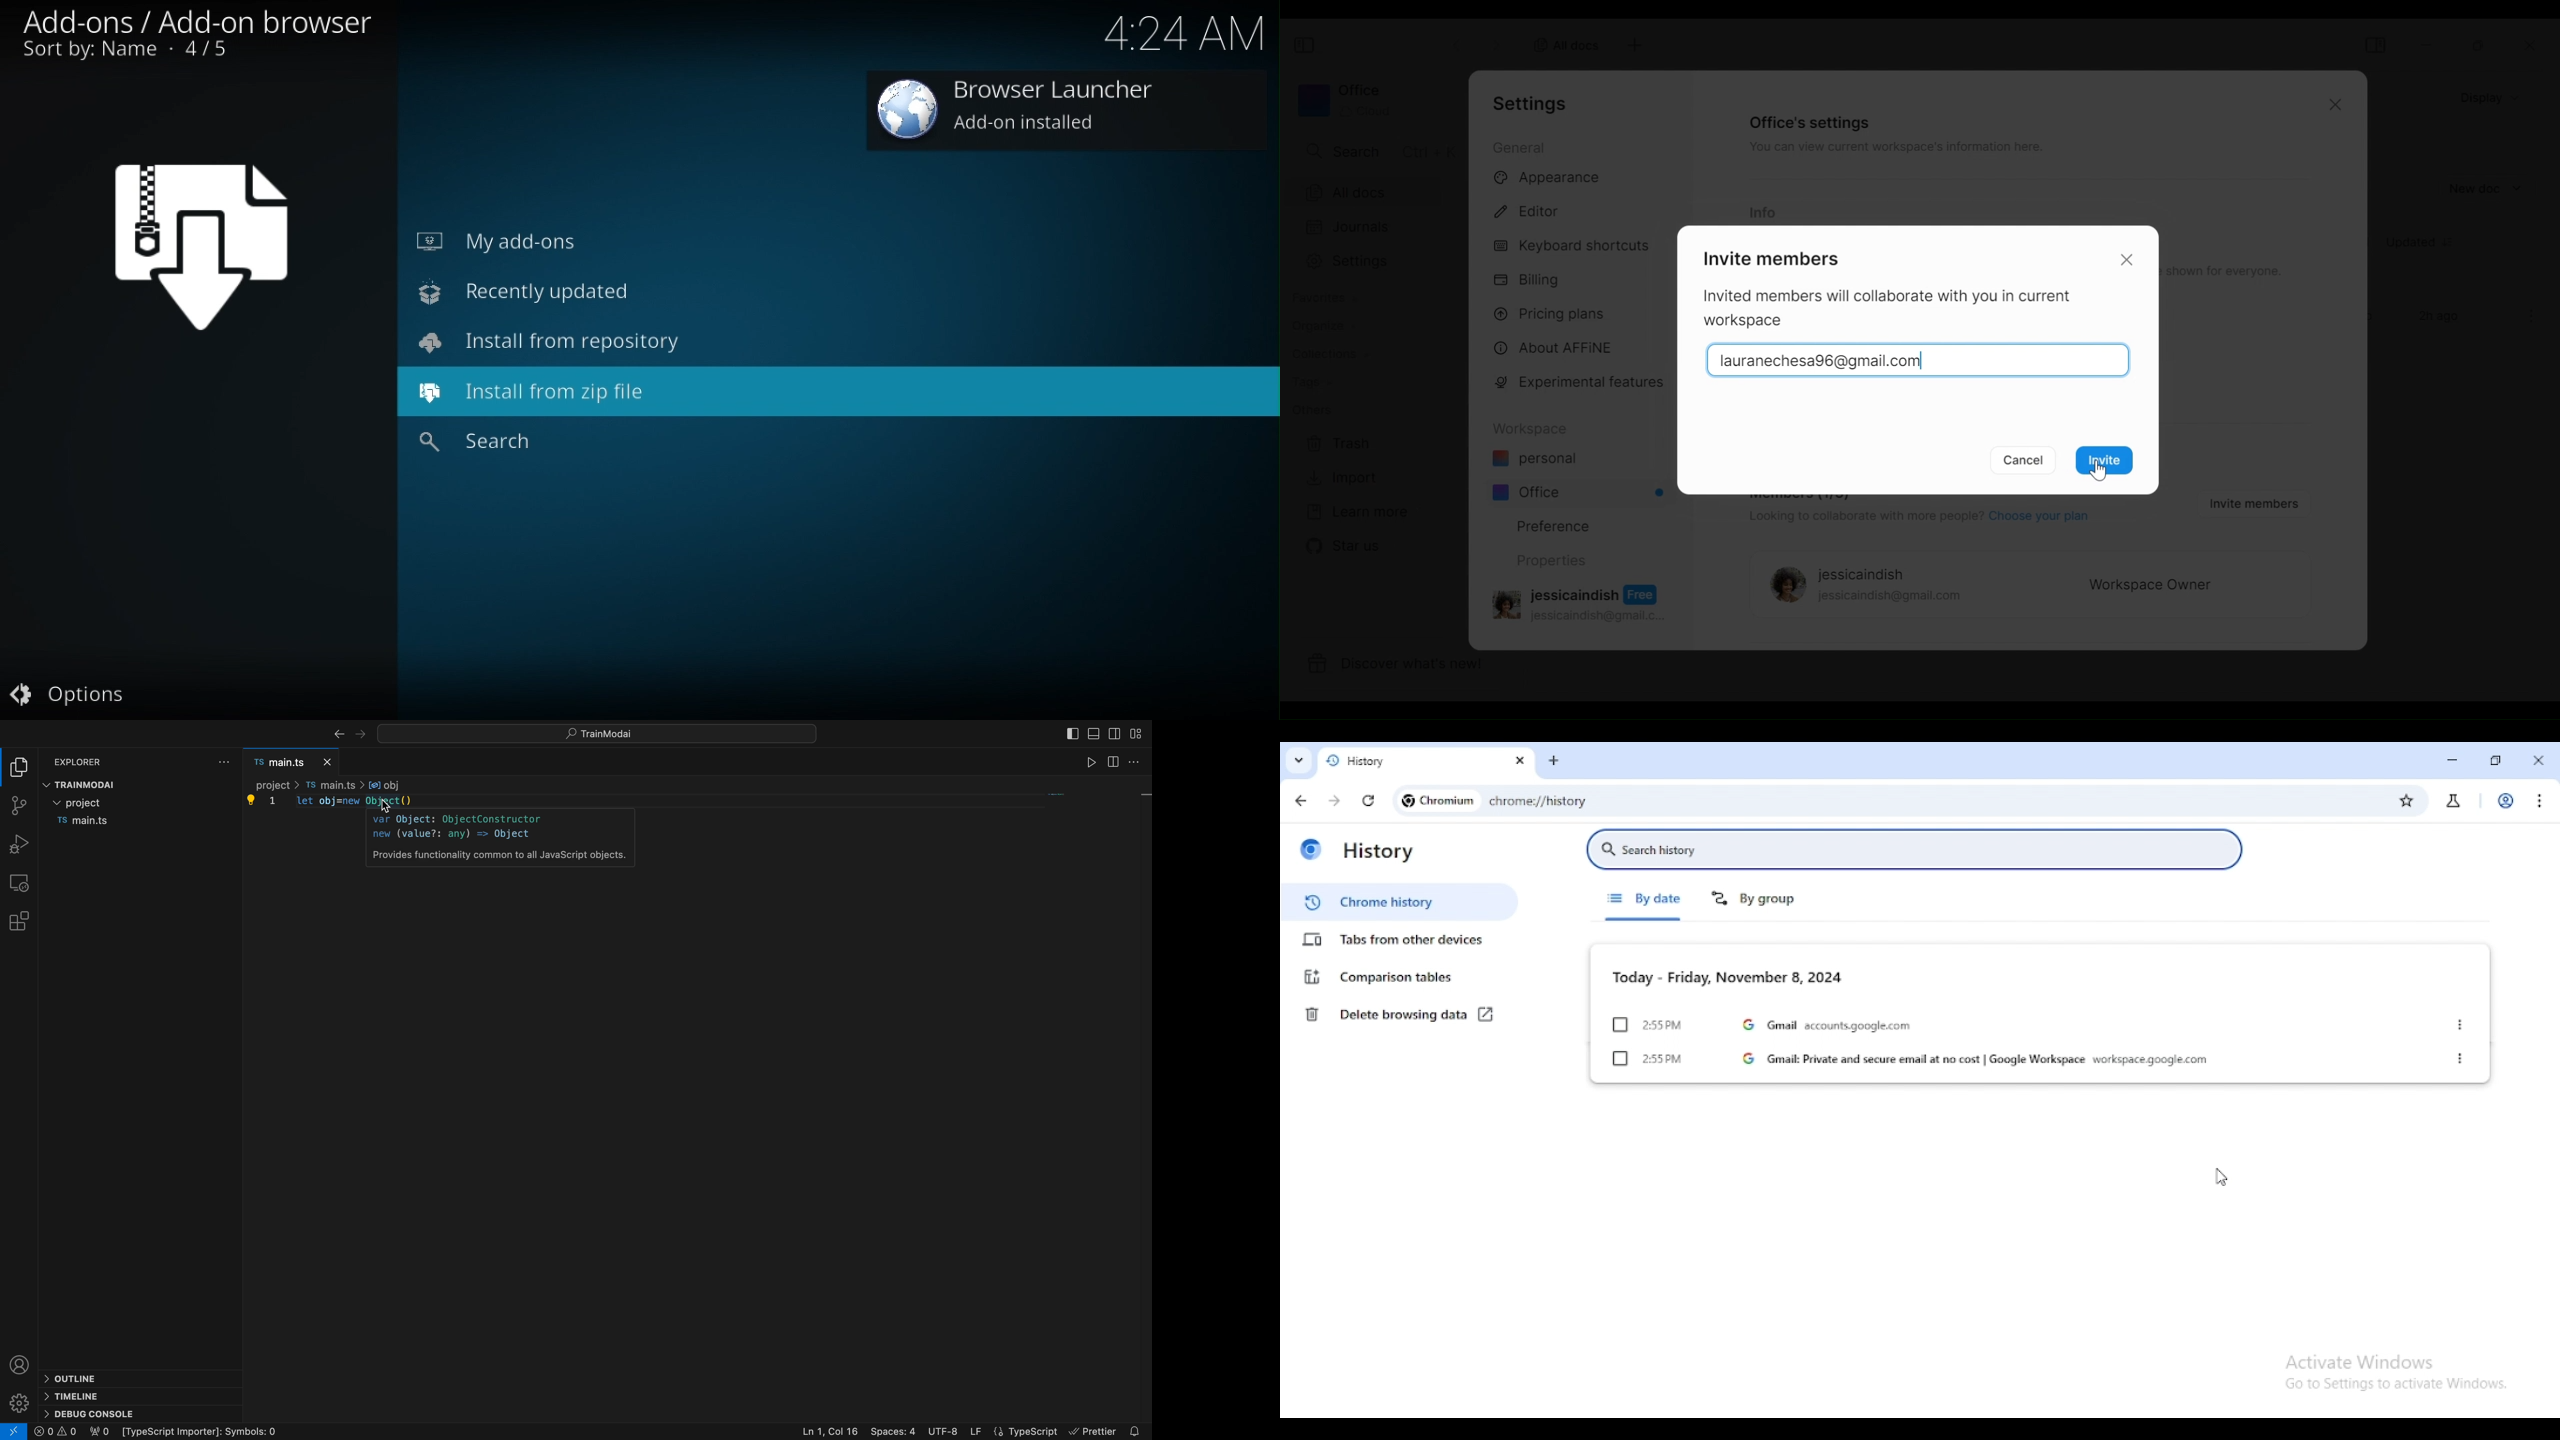 This screenshot has width=2576, height=1456. What do you see at coordinates (1112, 764) in the screenshot?
I see `sidebar` at bounding box center [1112, 764].